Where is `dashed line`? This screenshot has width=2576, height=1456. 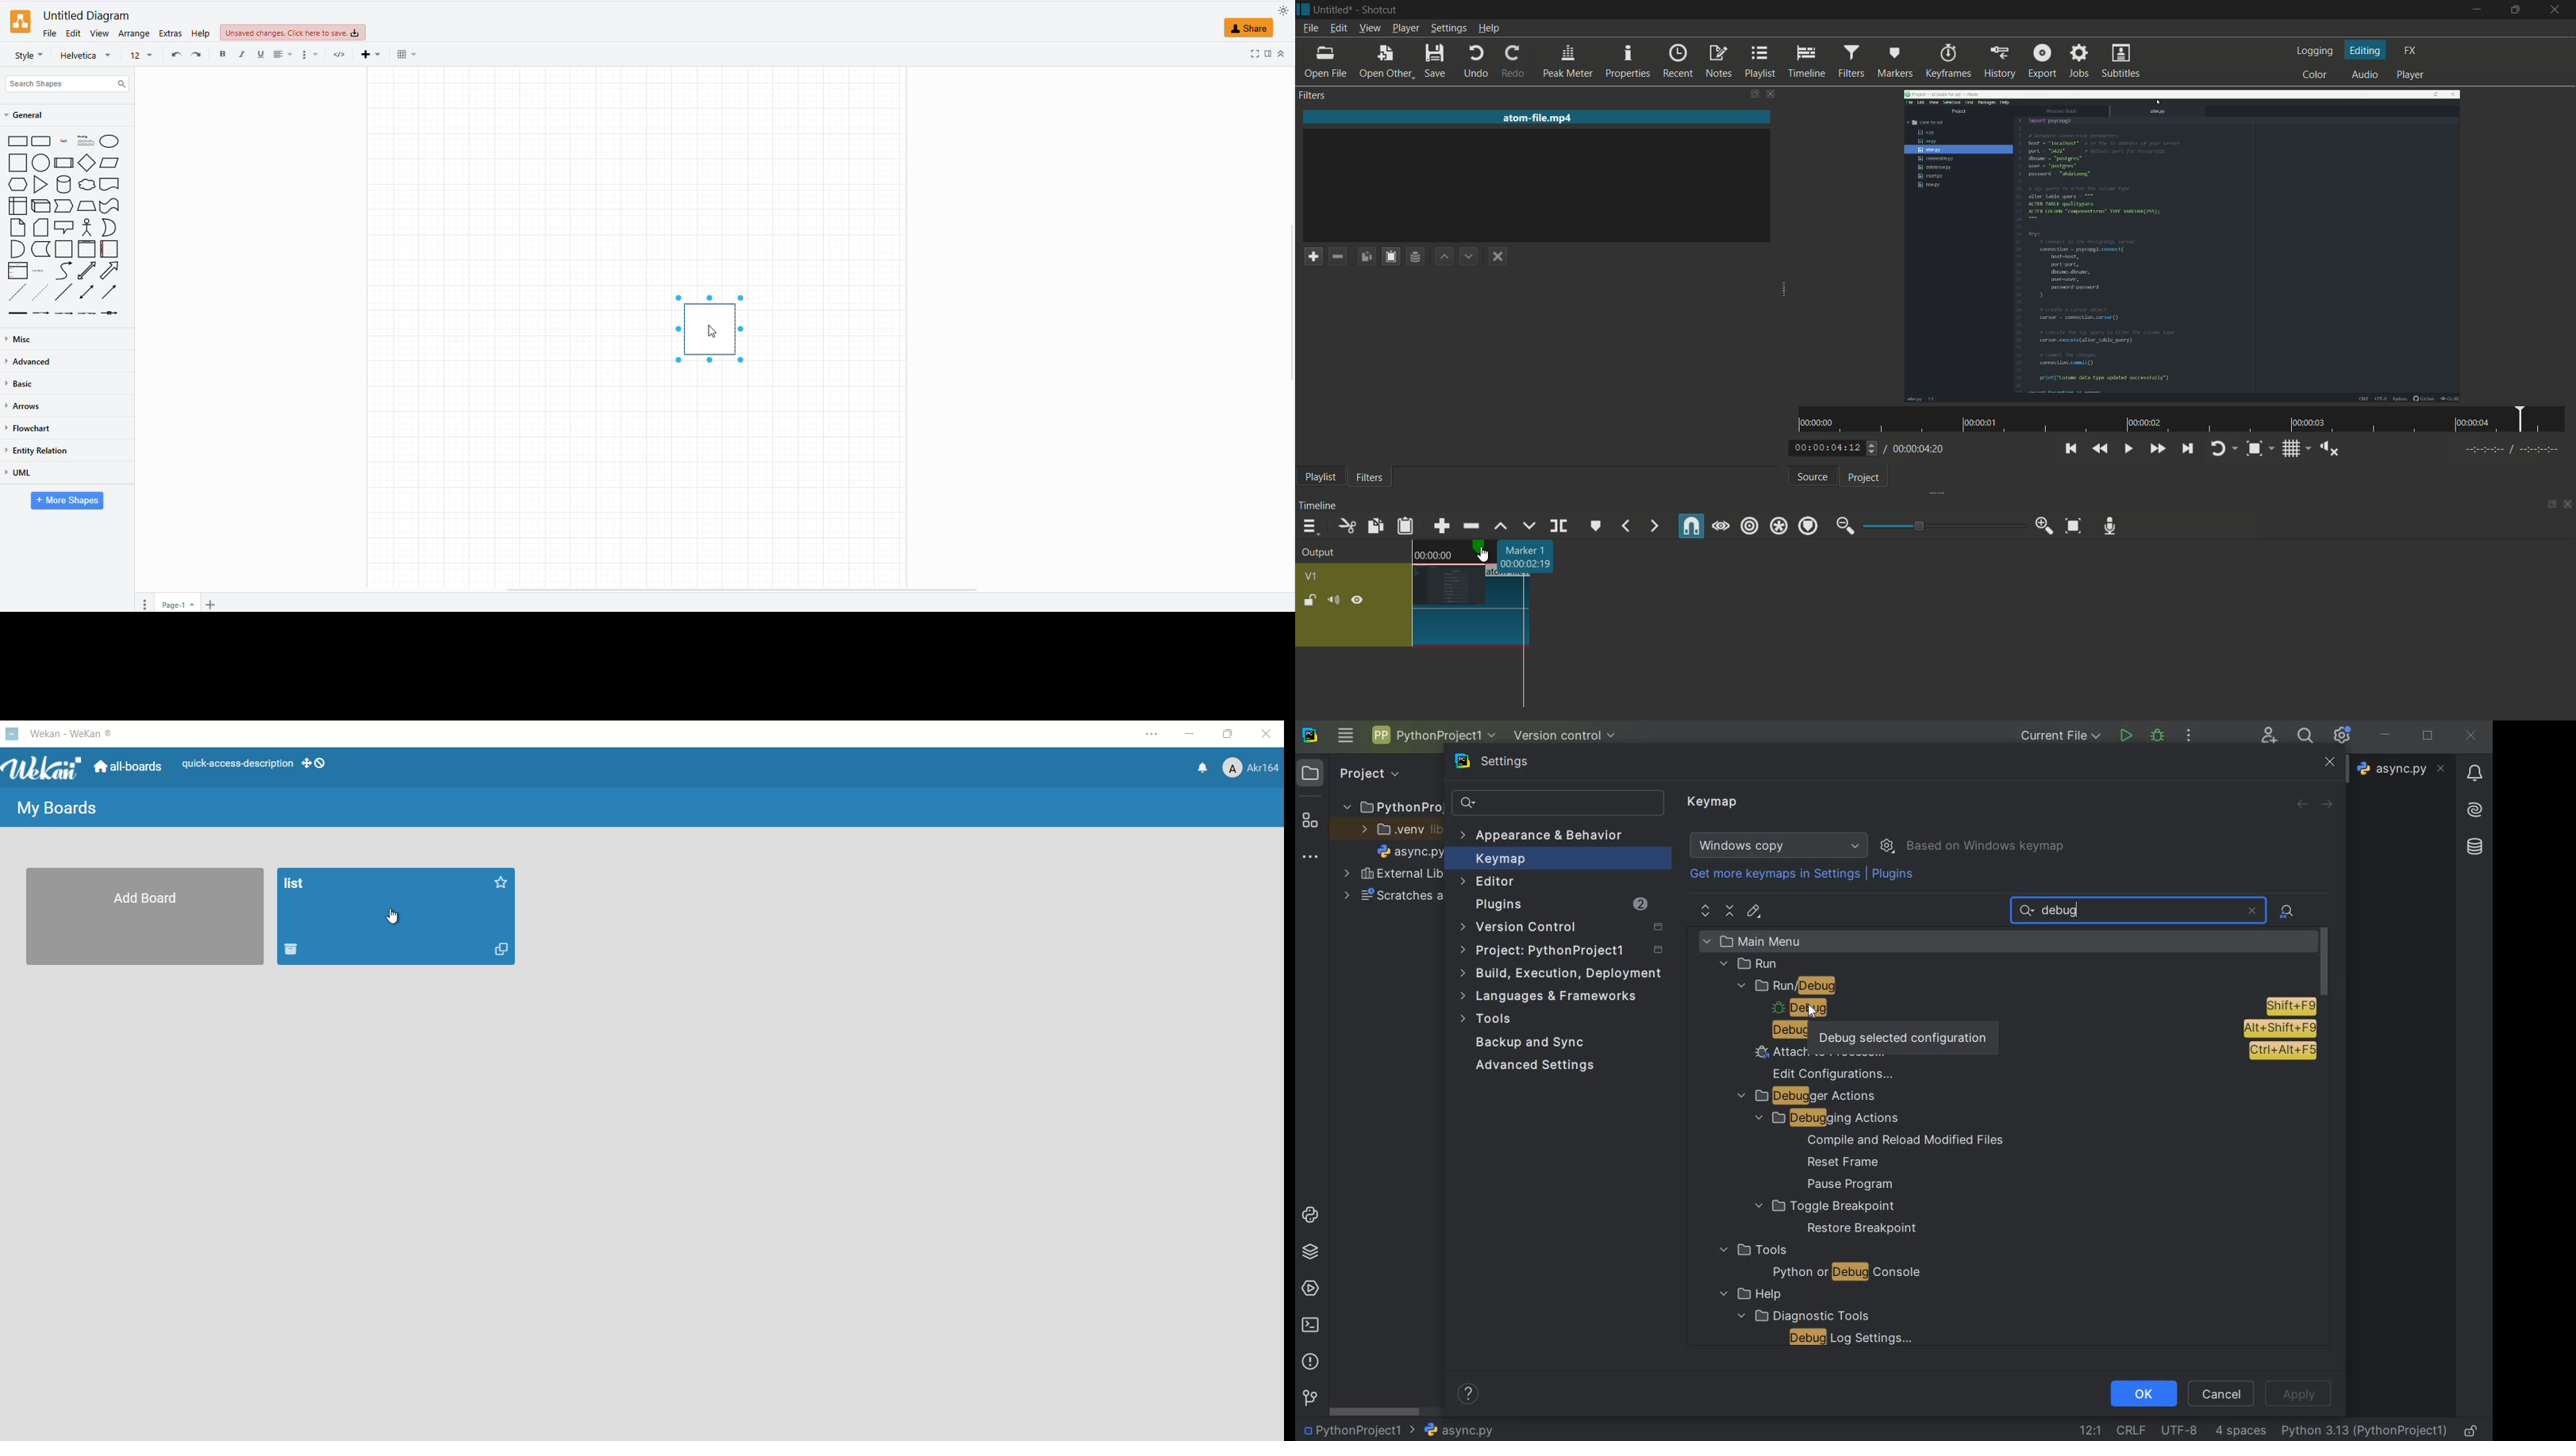
dashed line is located at coordinates (18, 292).